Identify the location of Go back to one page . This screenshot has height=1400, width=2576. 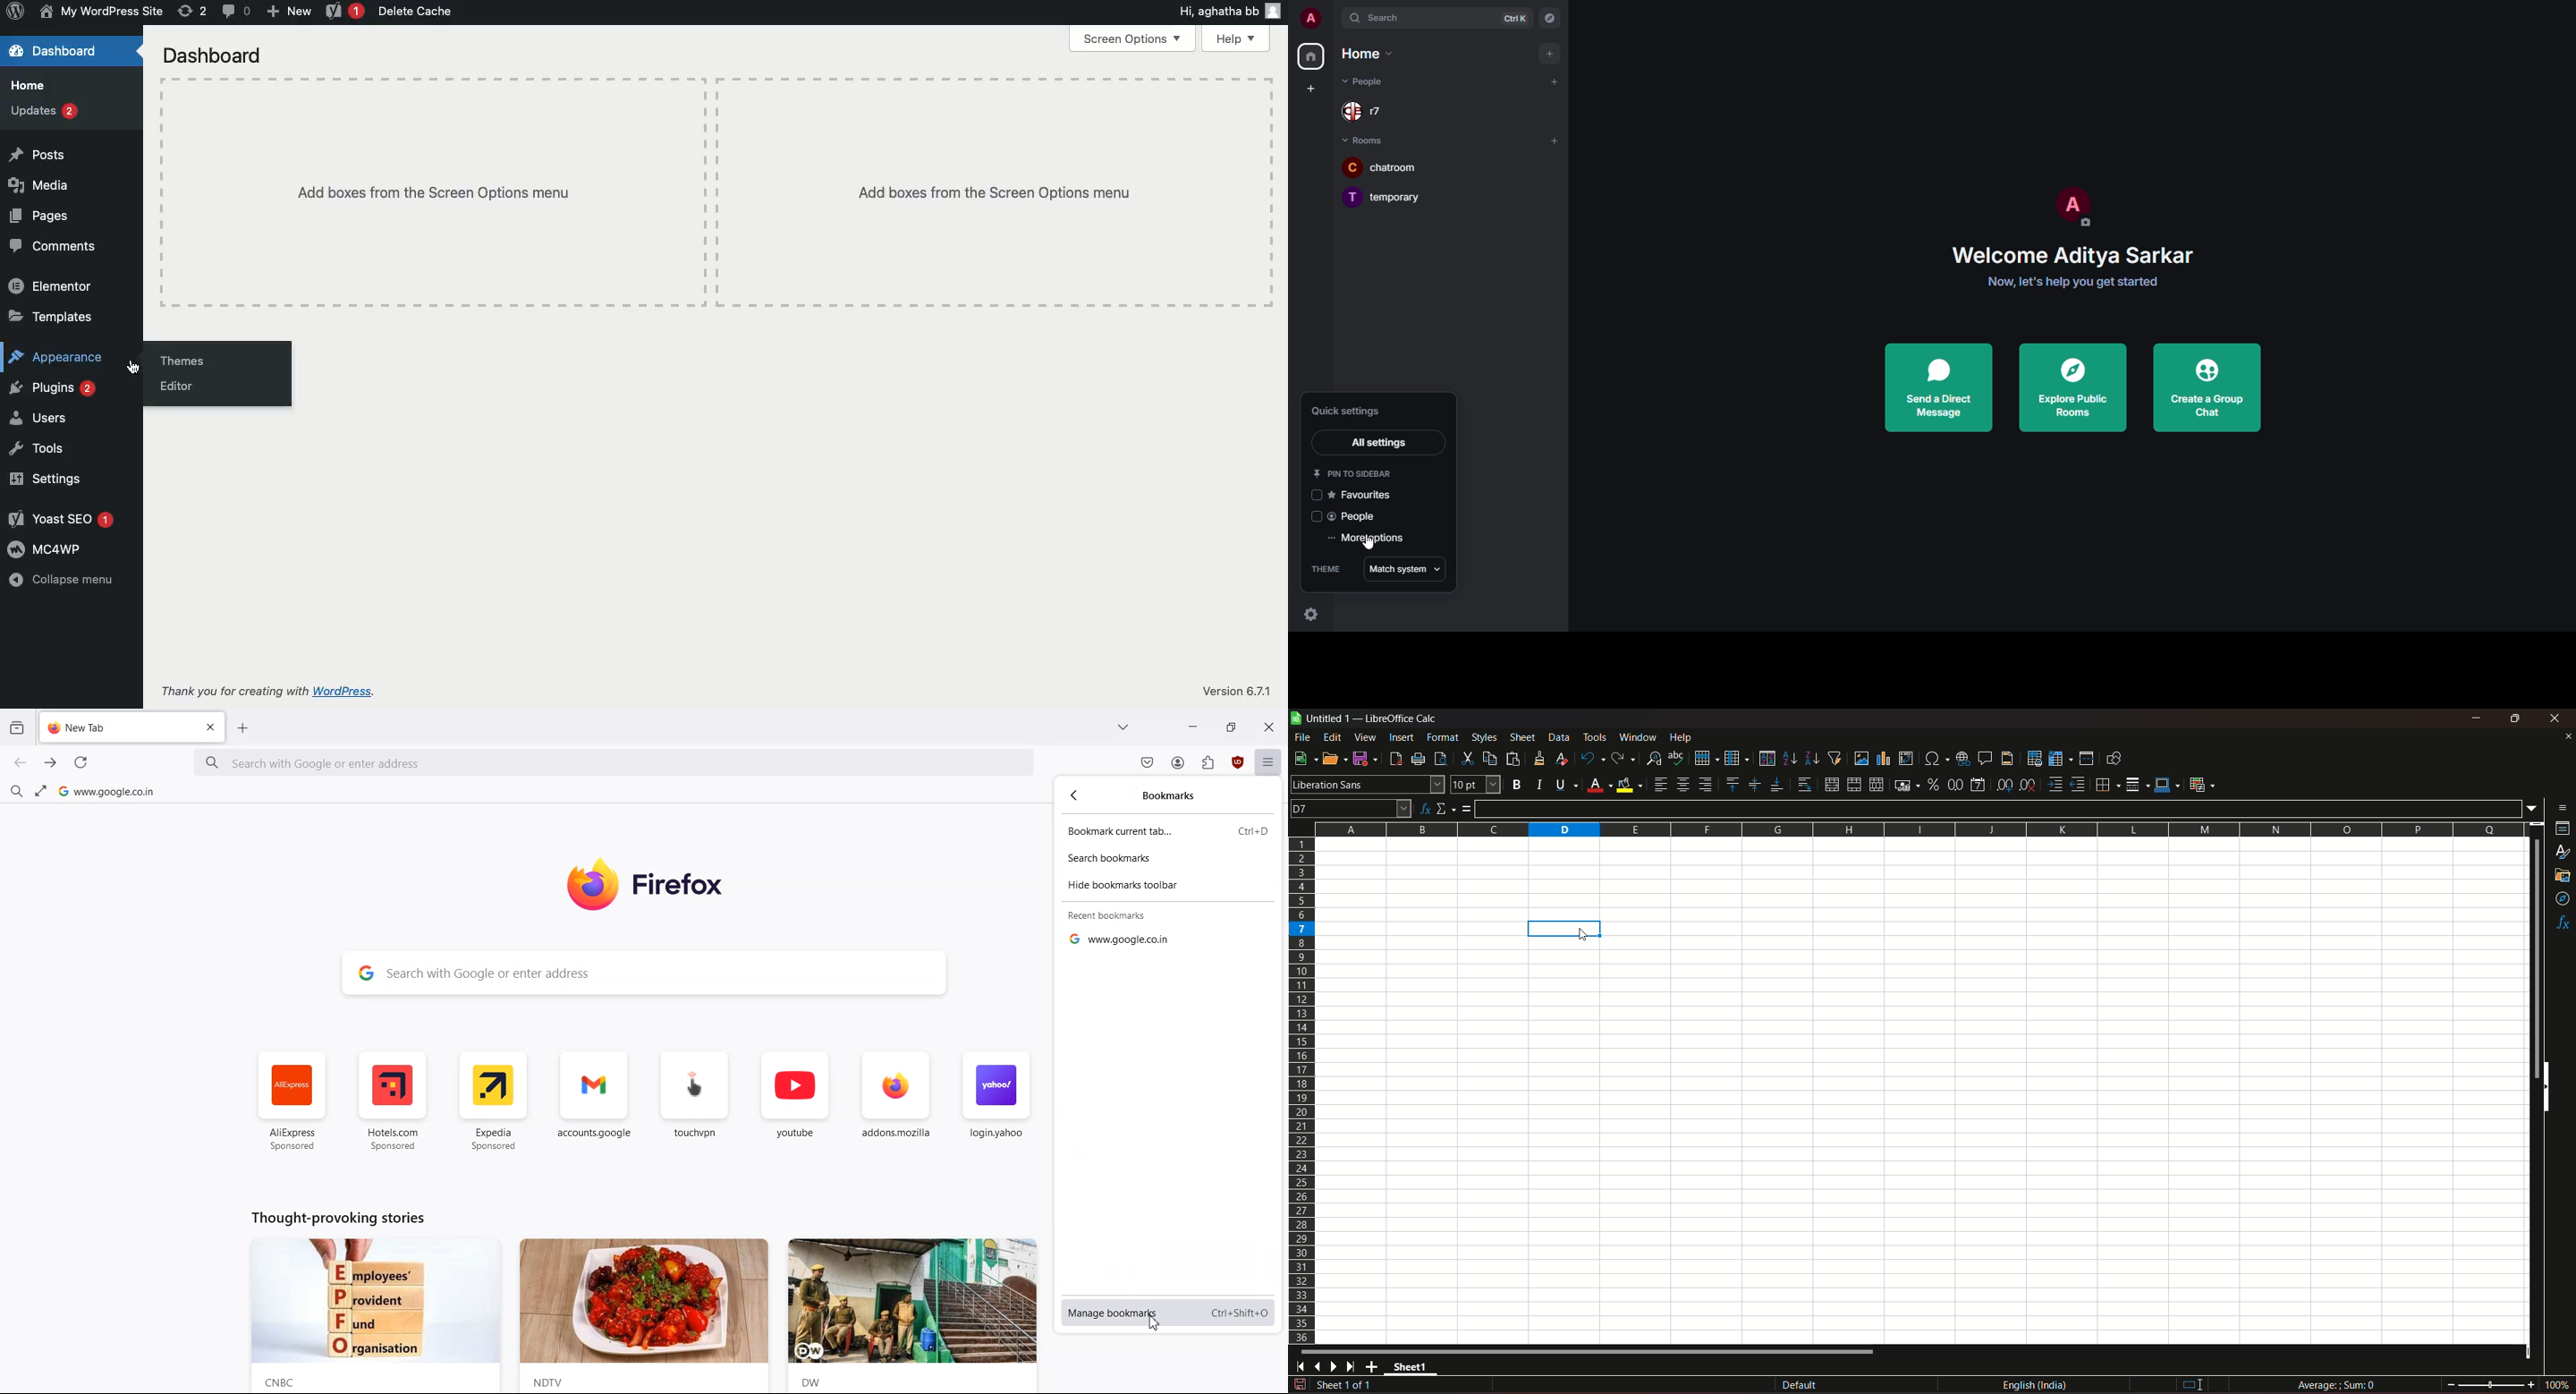
(21, 763).